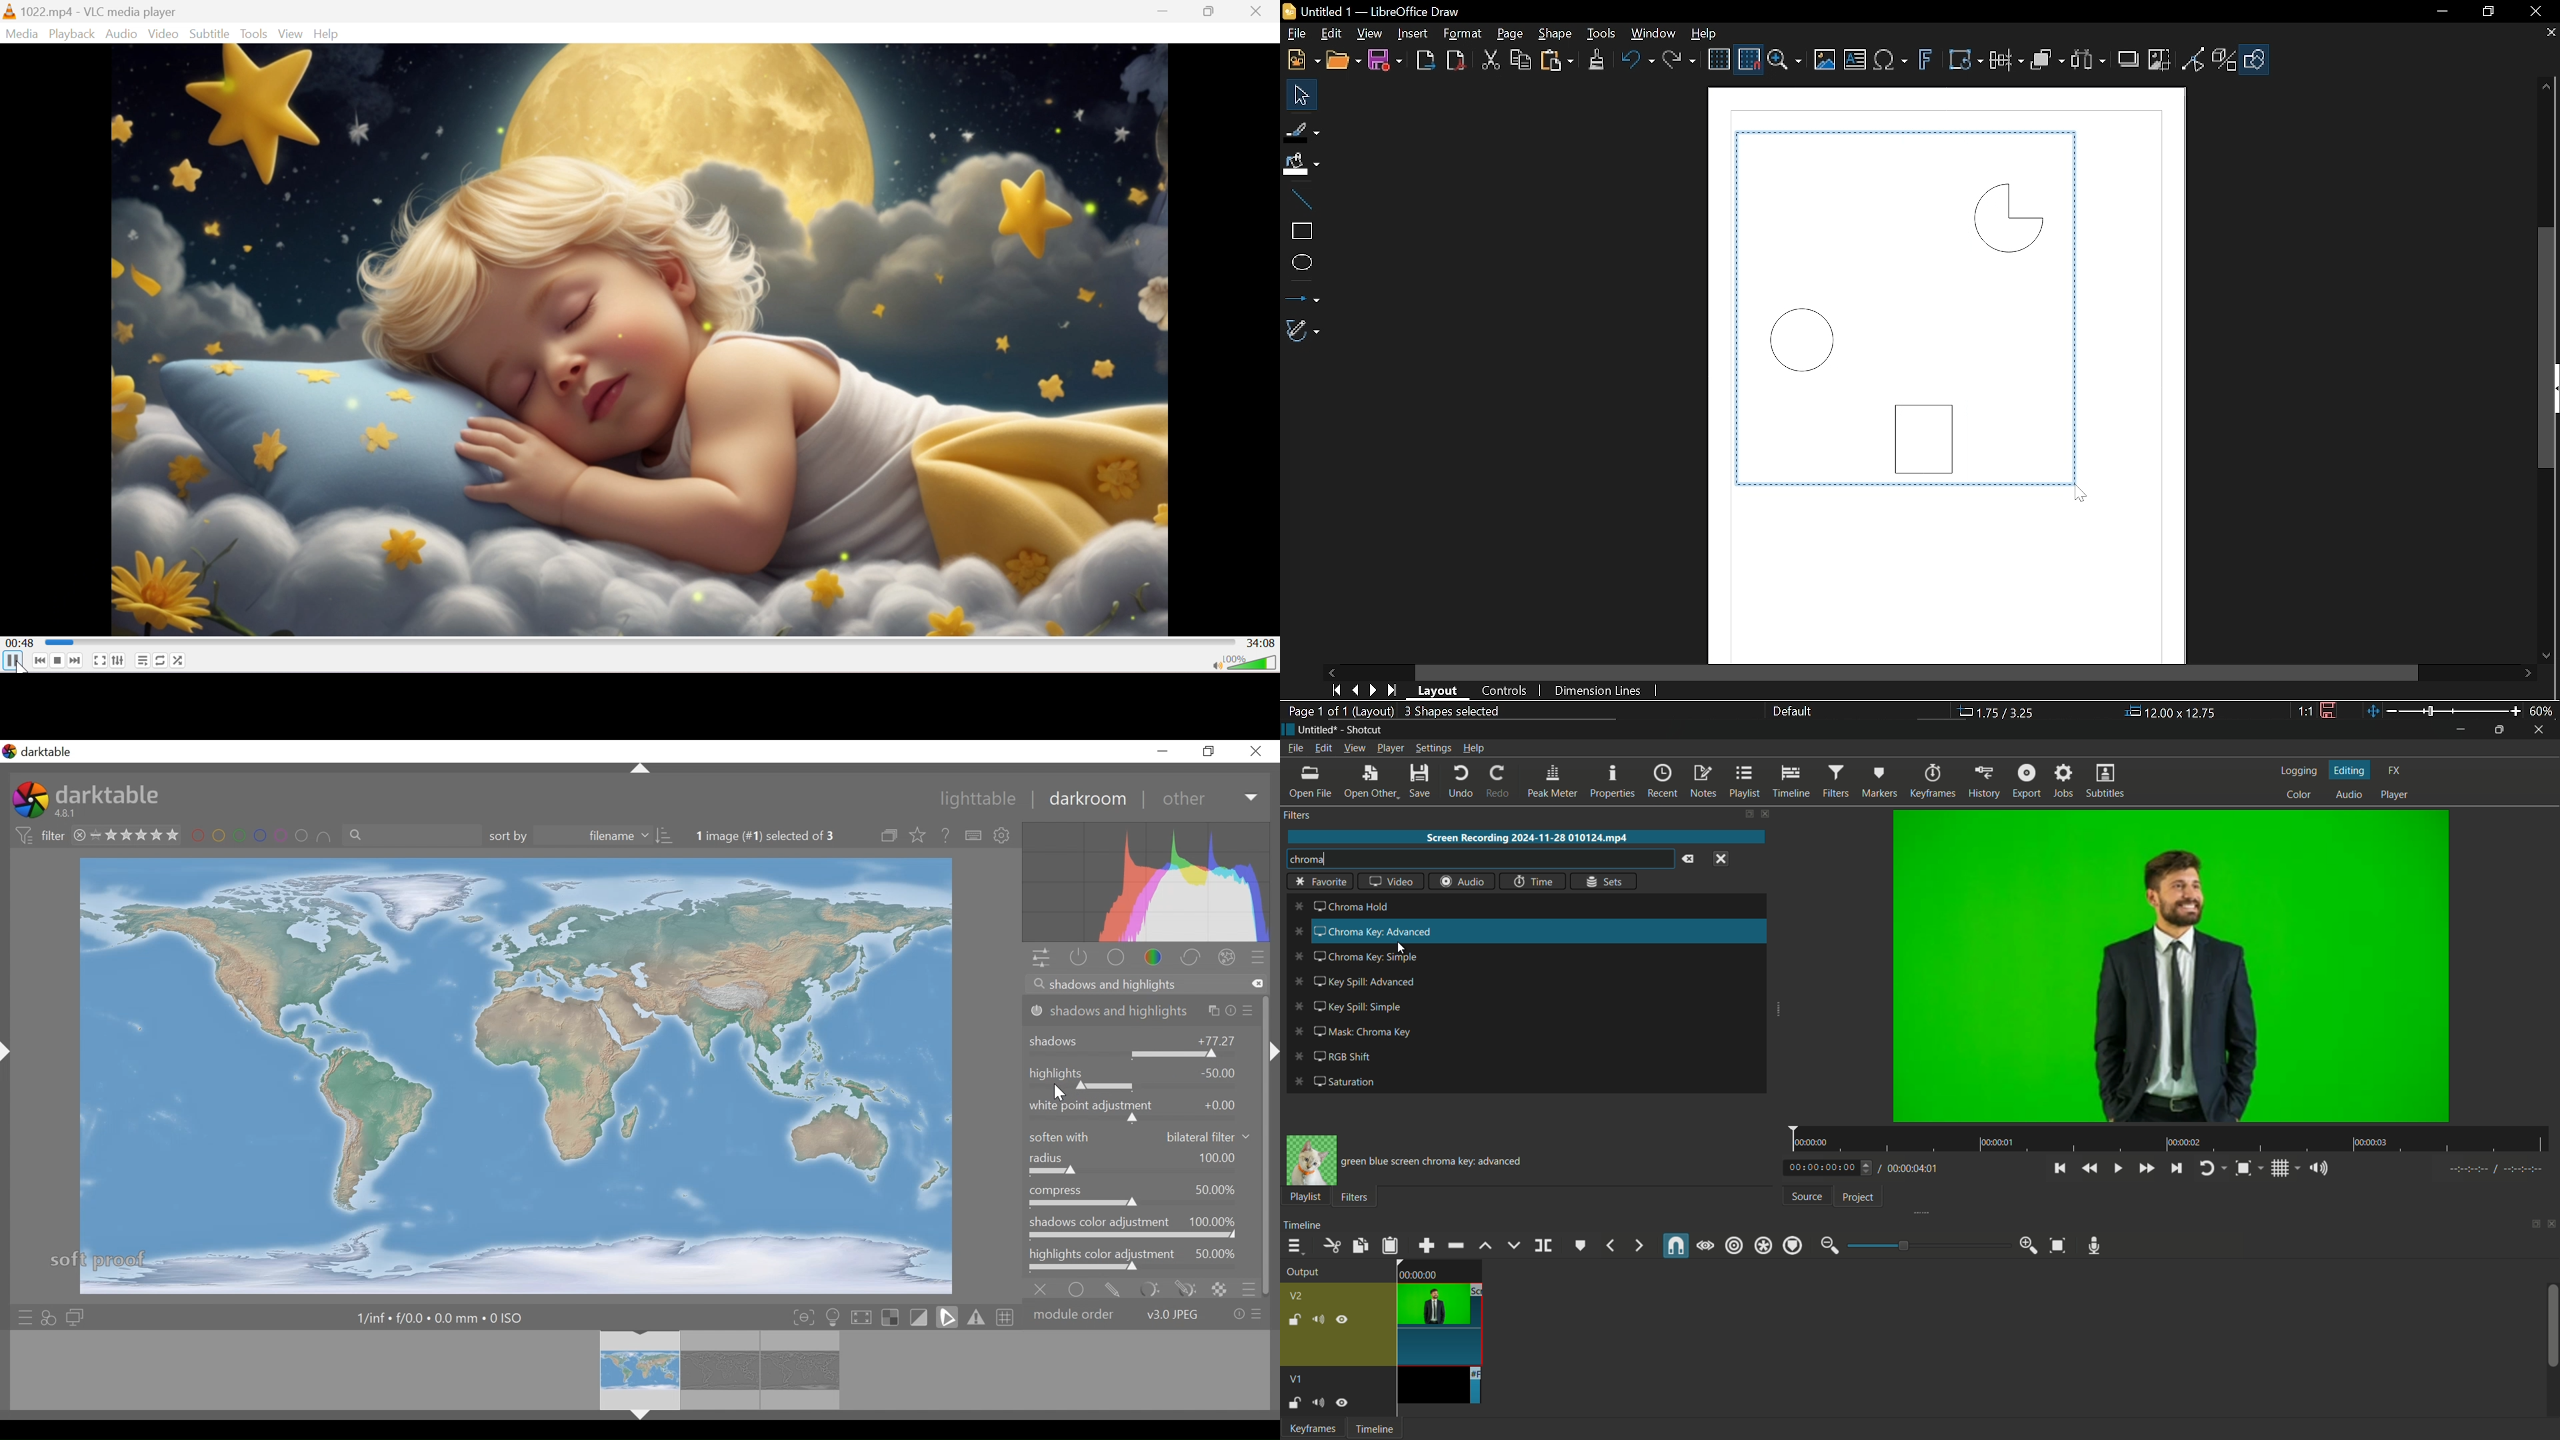 Image resolution: width=2576 pixels, height=1456 pixels. I want to click on Shadow, so click(2128, 61).